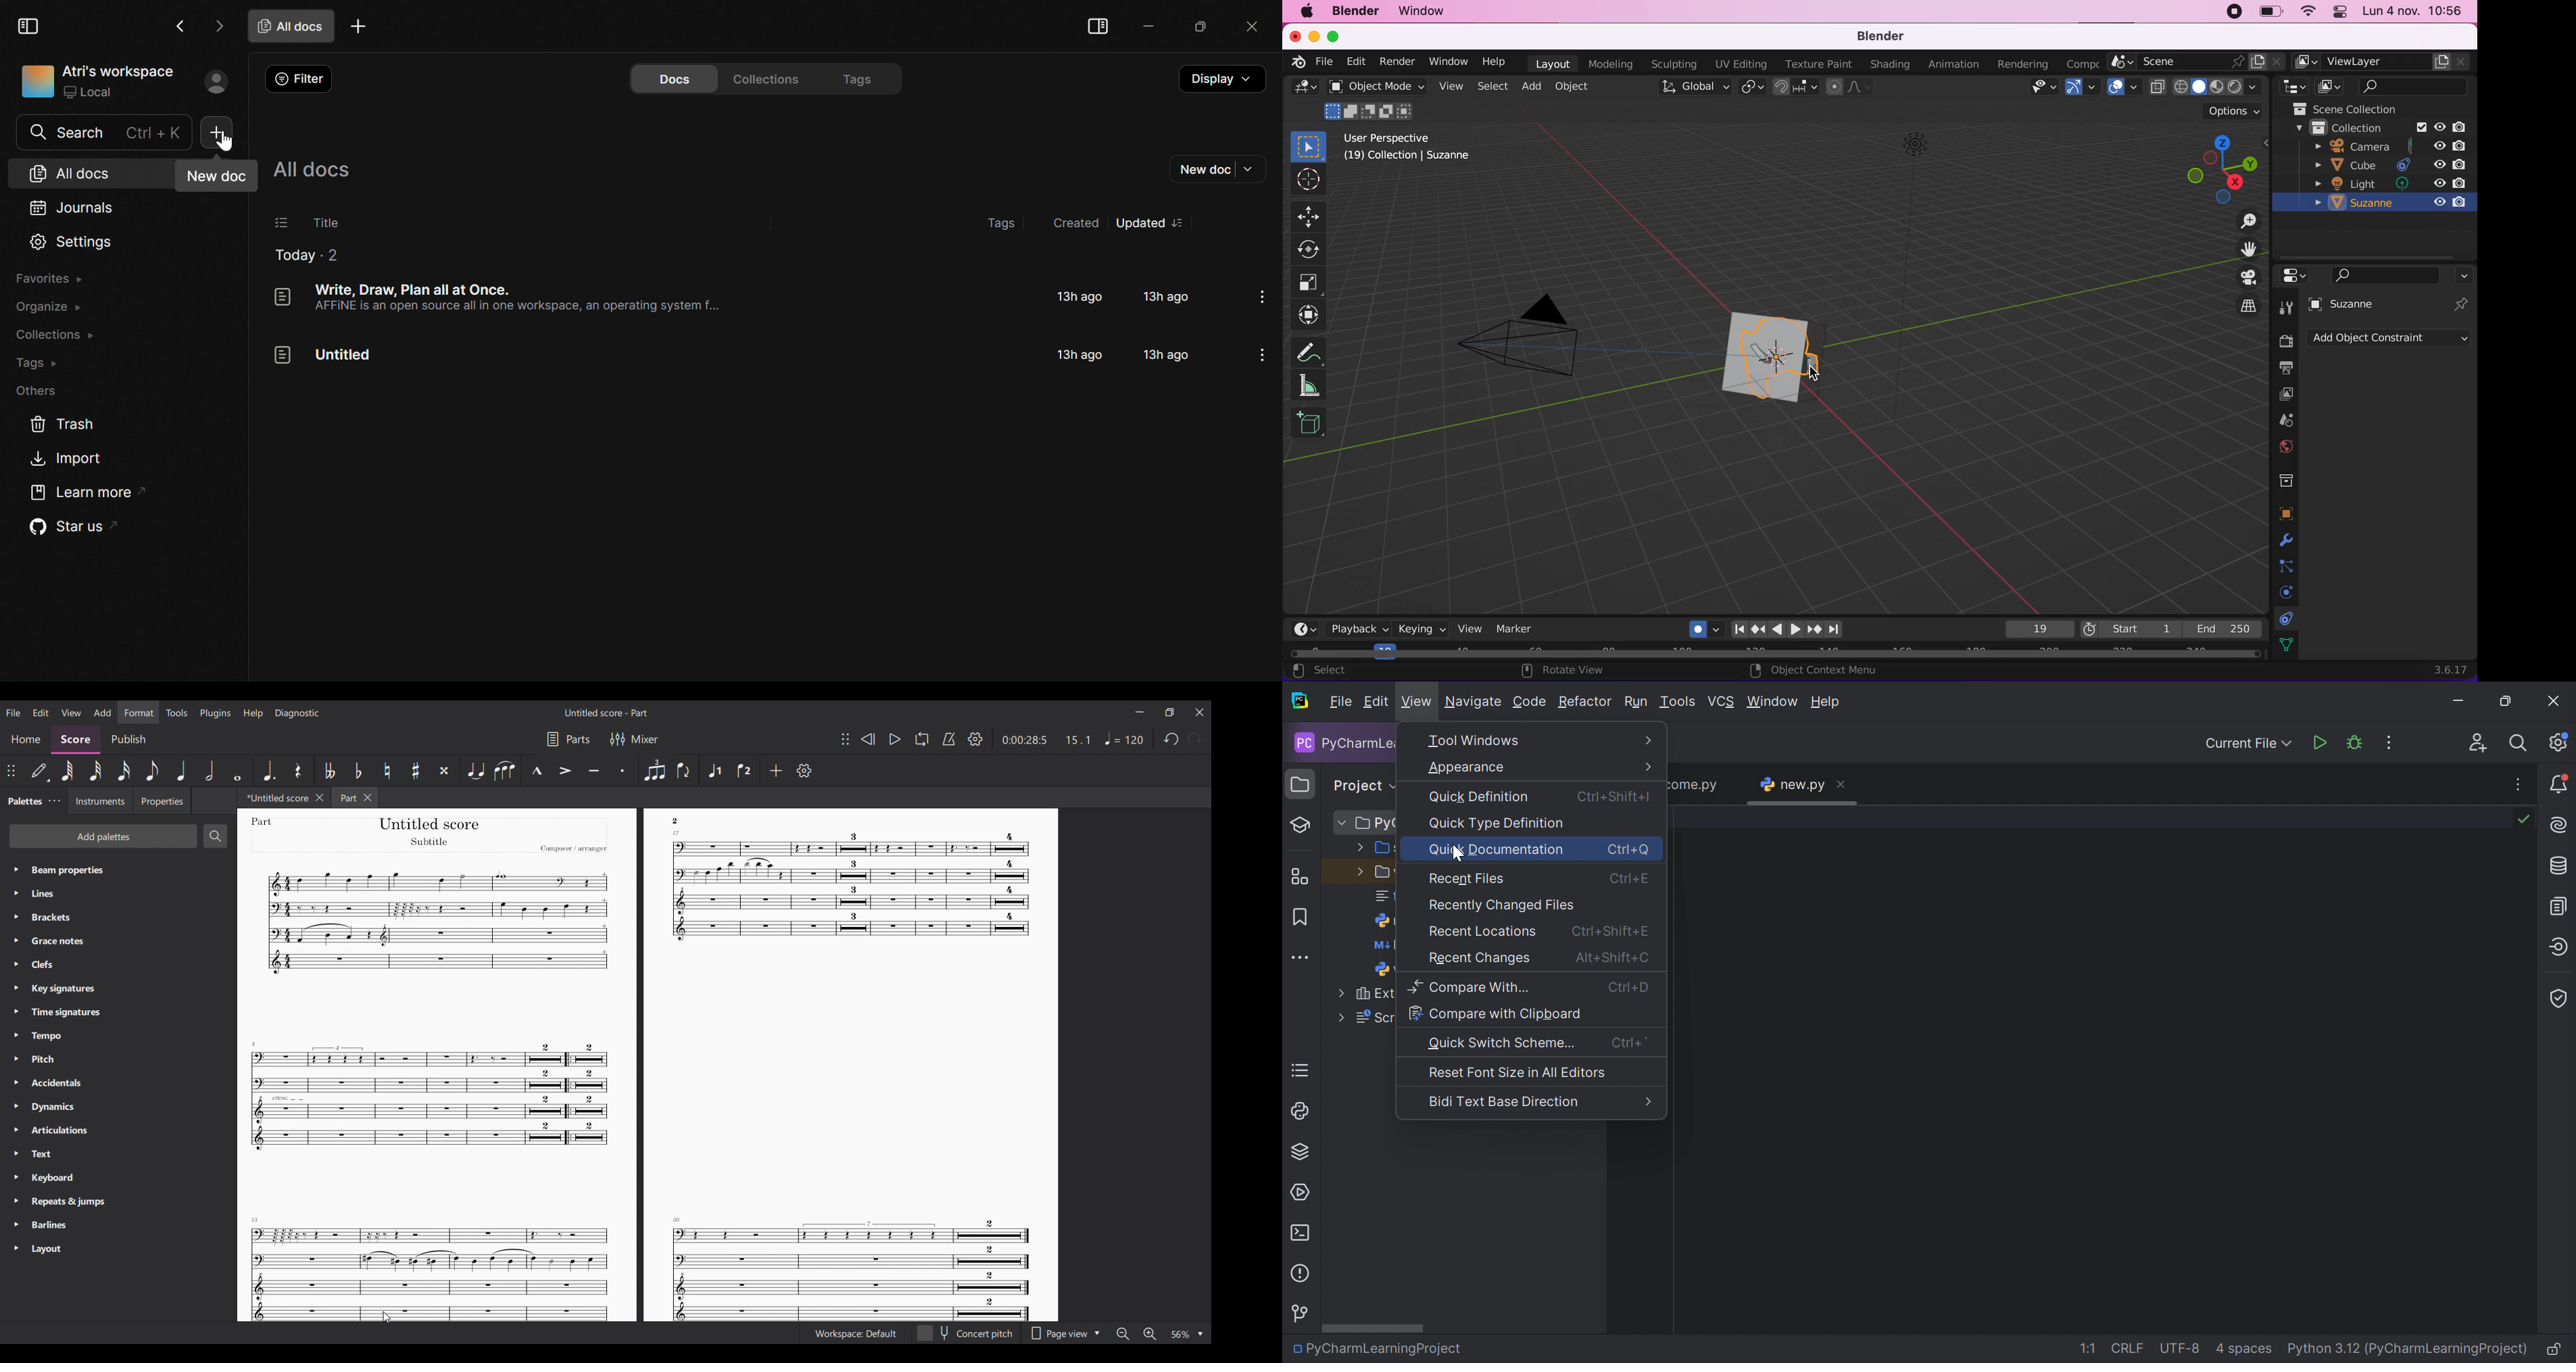 Image resolution: width=2576 pixels, height=1372 pixels. Describe the element at coordinates (59, 918) in the screenshot. I see `Brackets` at that location.